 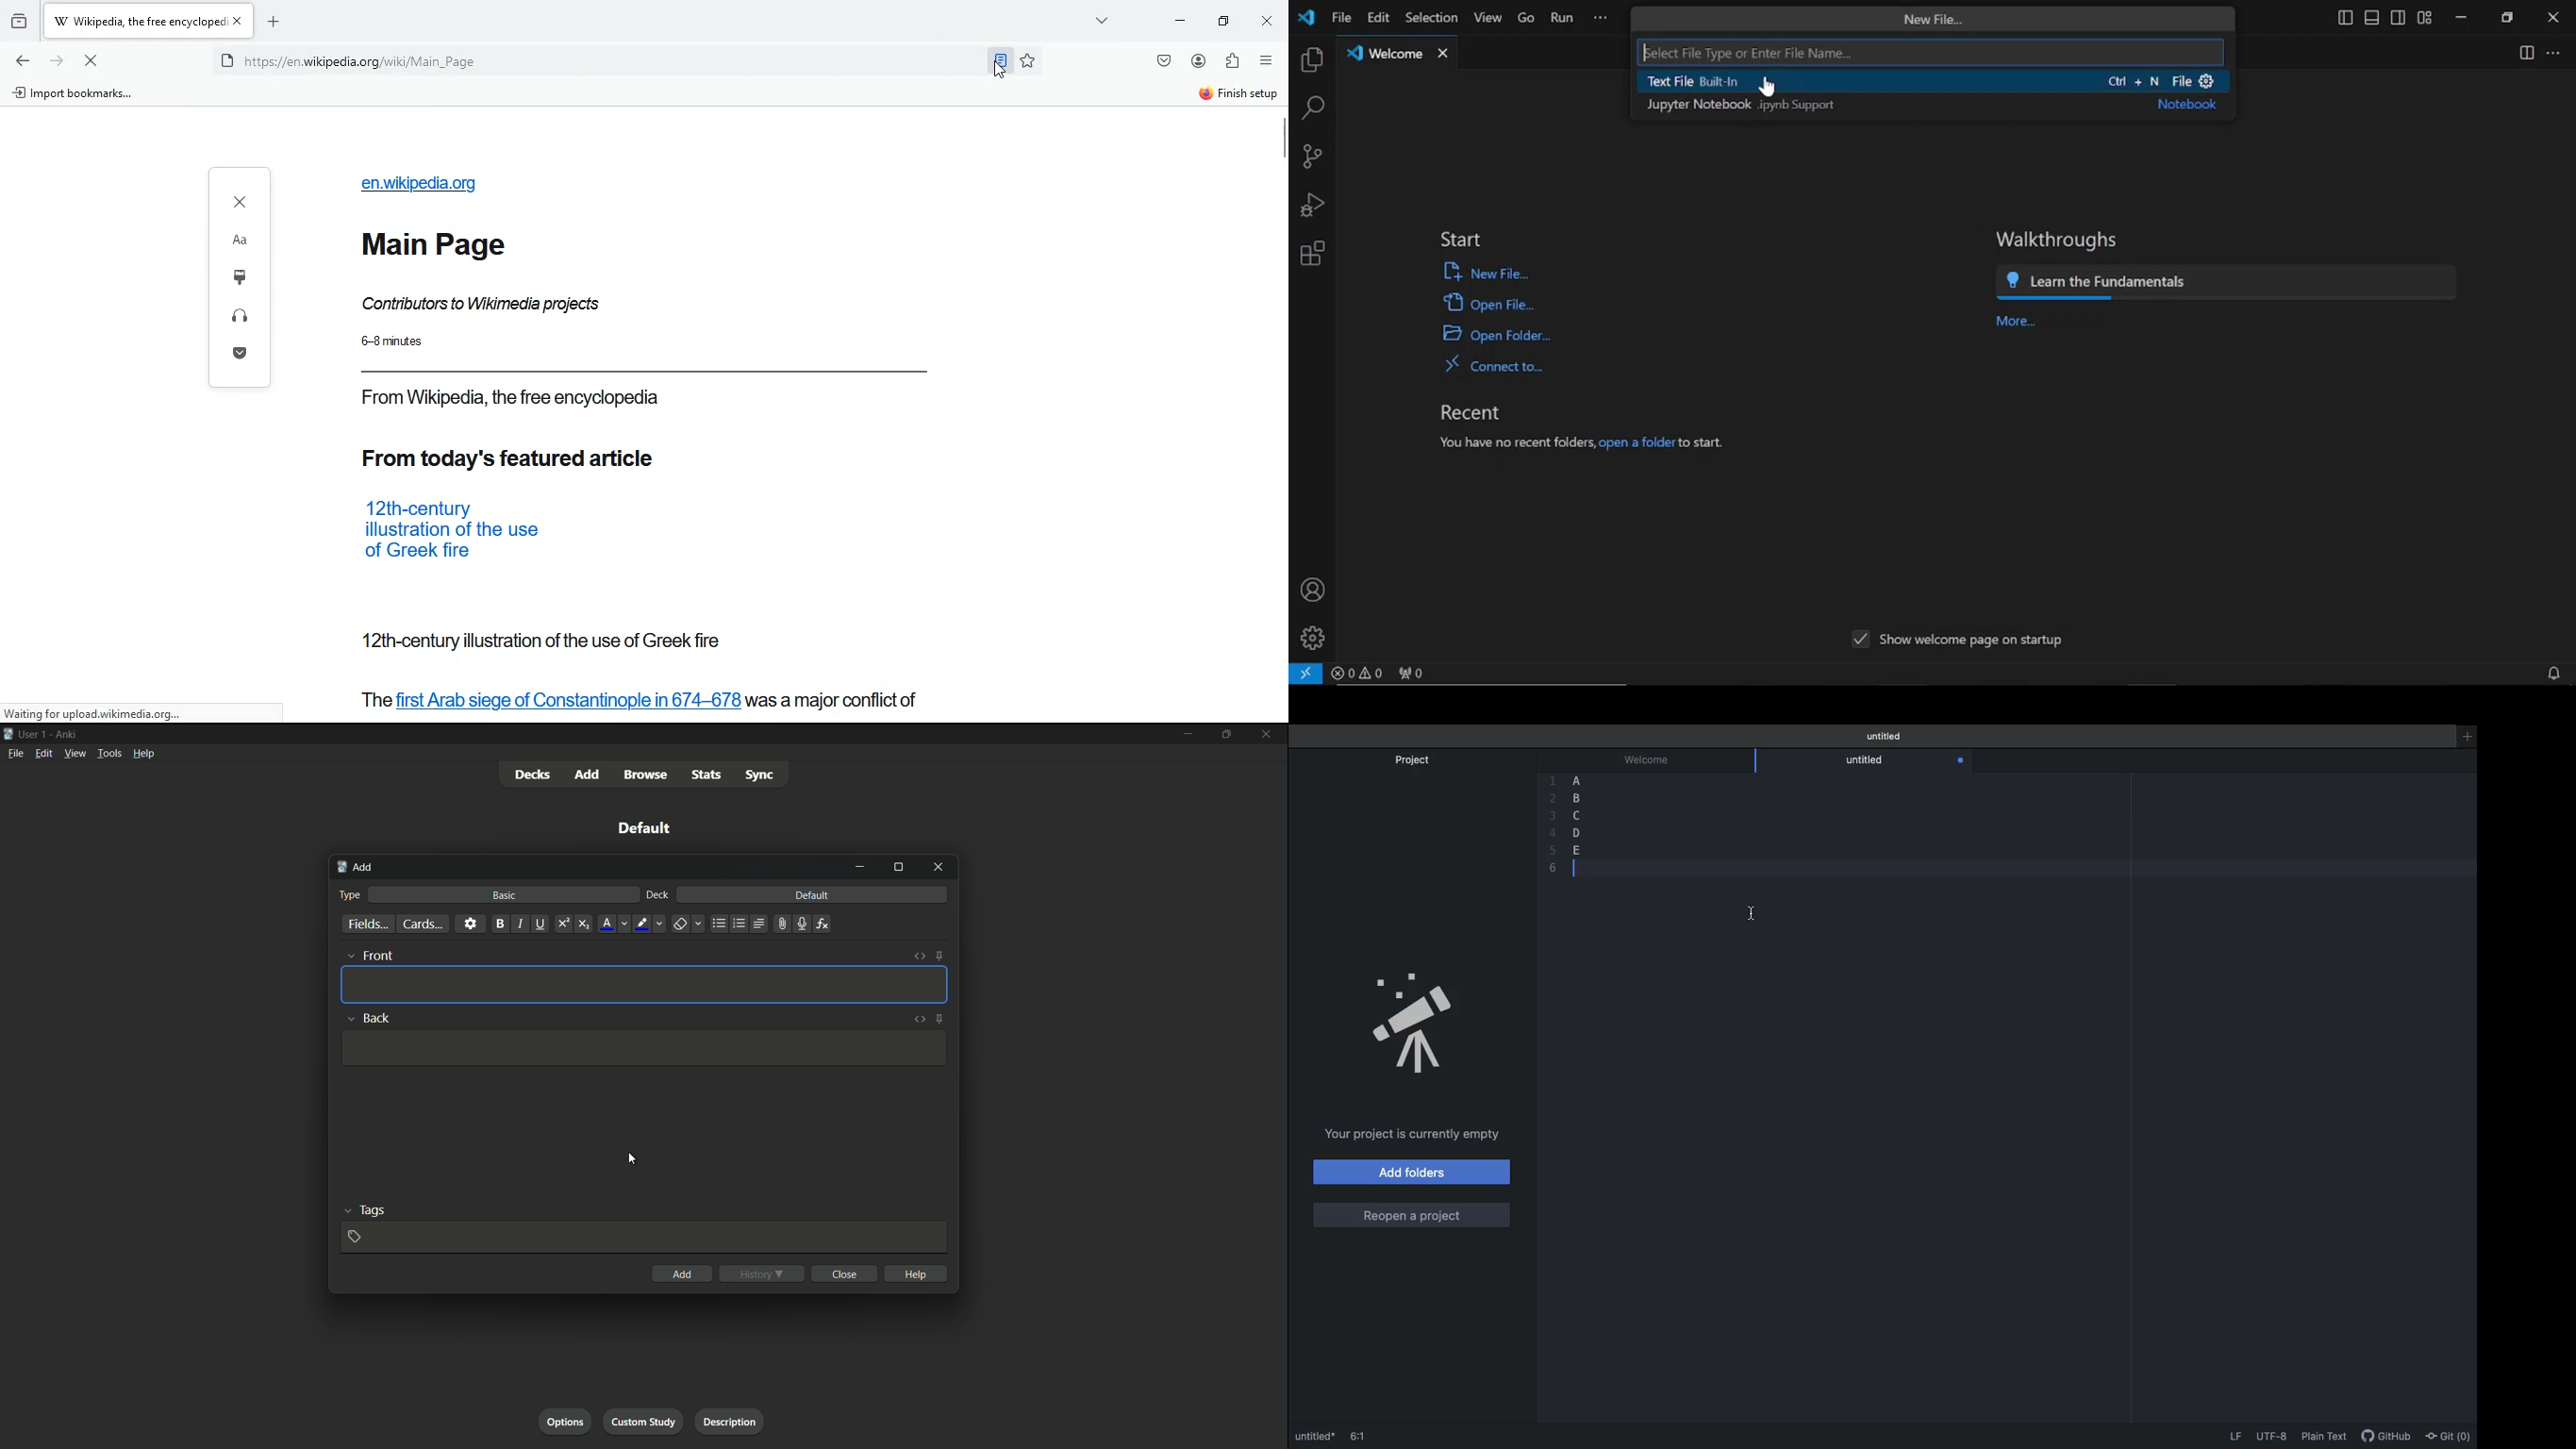 I want to click on add tag, so click(x=353, y=1236).